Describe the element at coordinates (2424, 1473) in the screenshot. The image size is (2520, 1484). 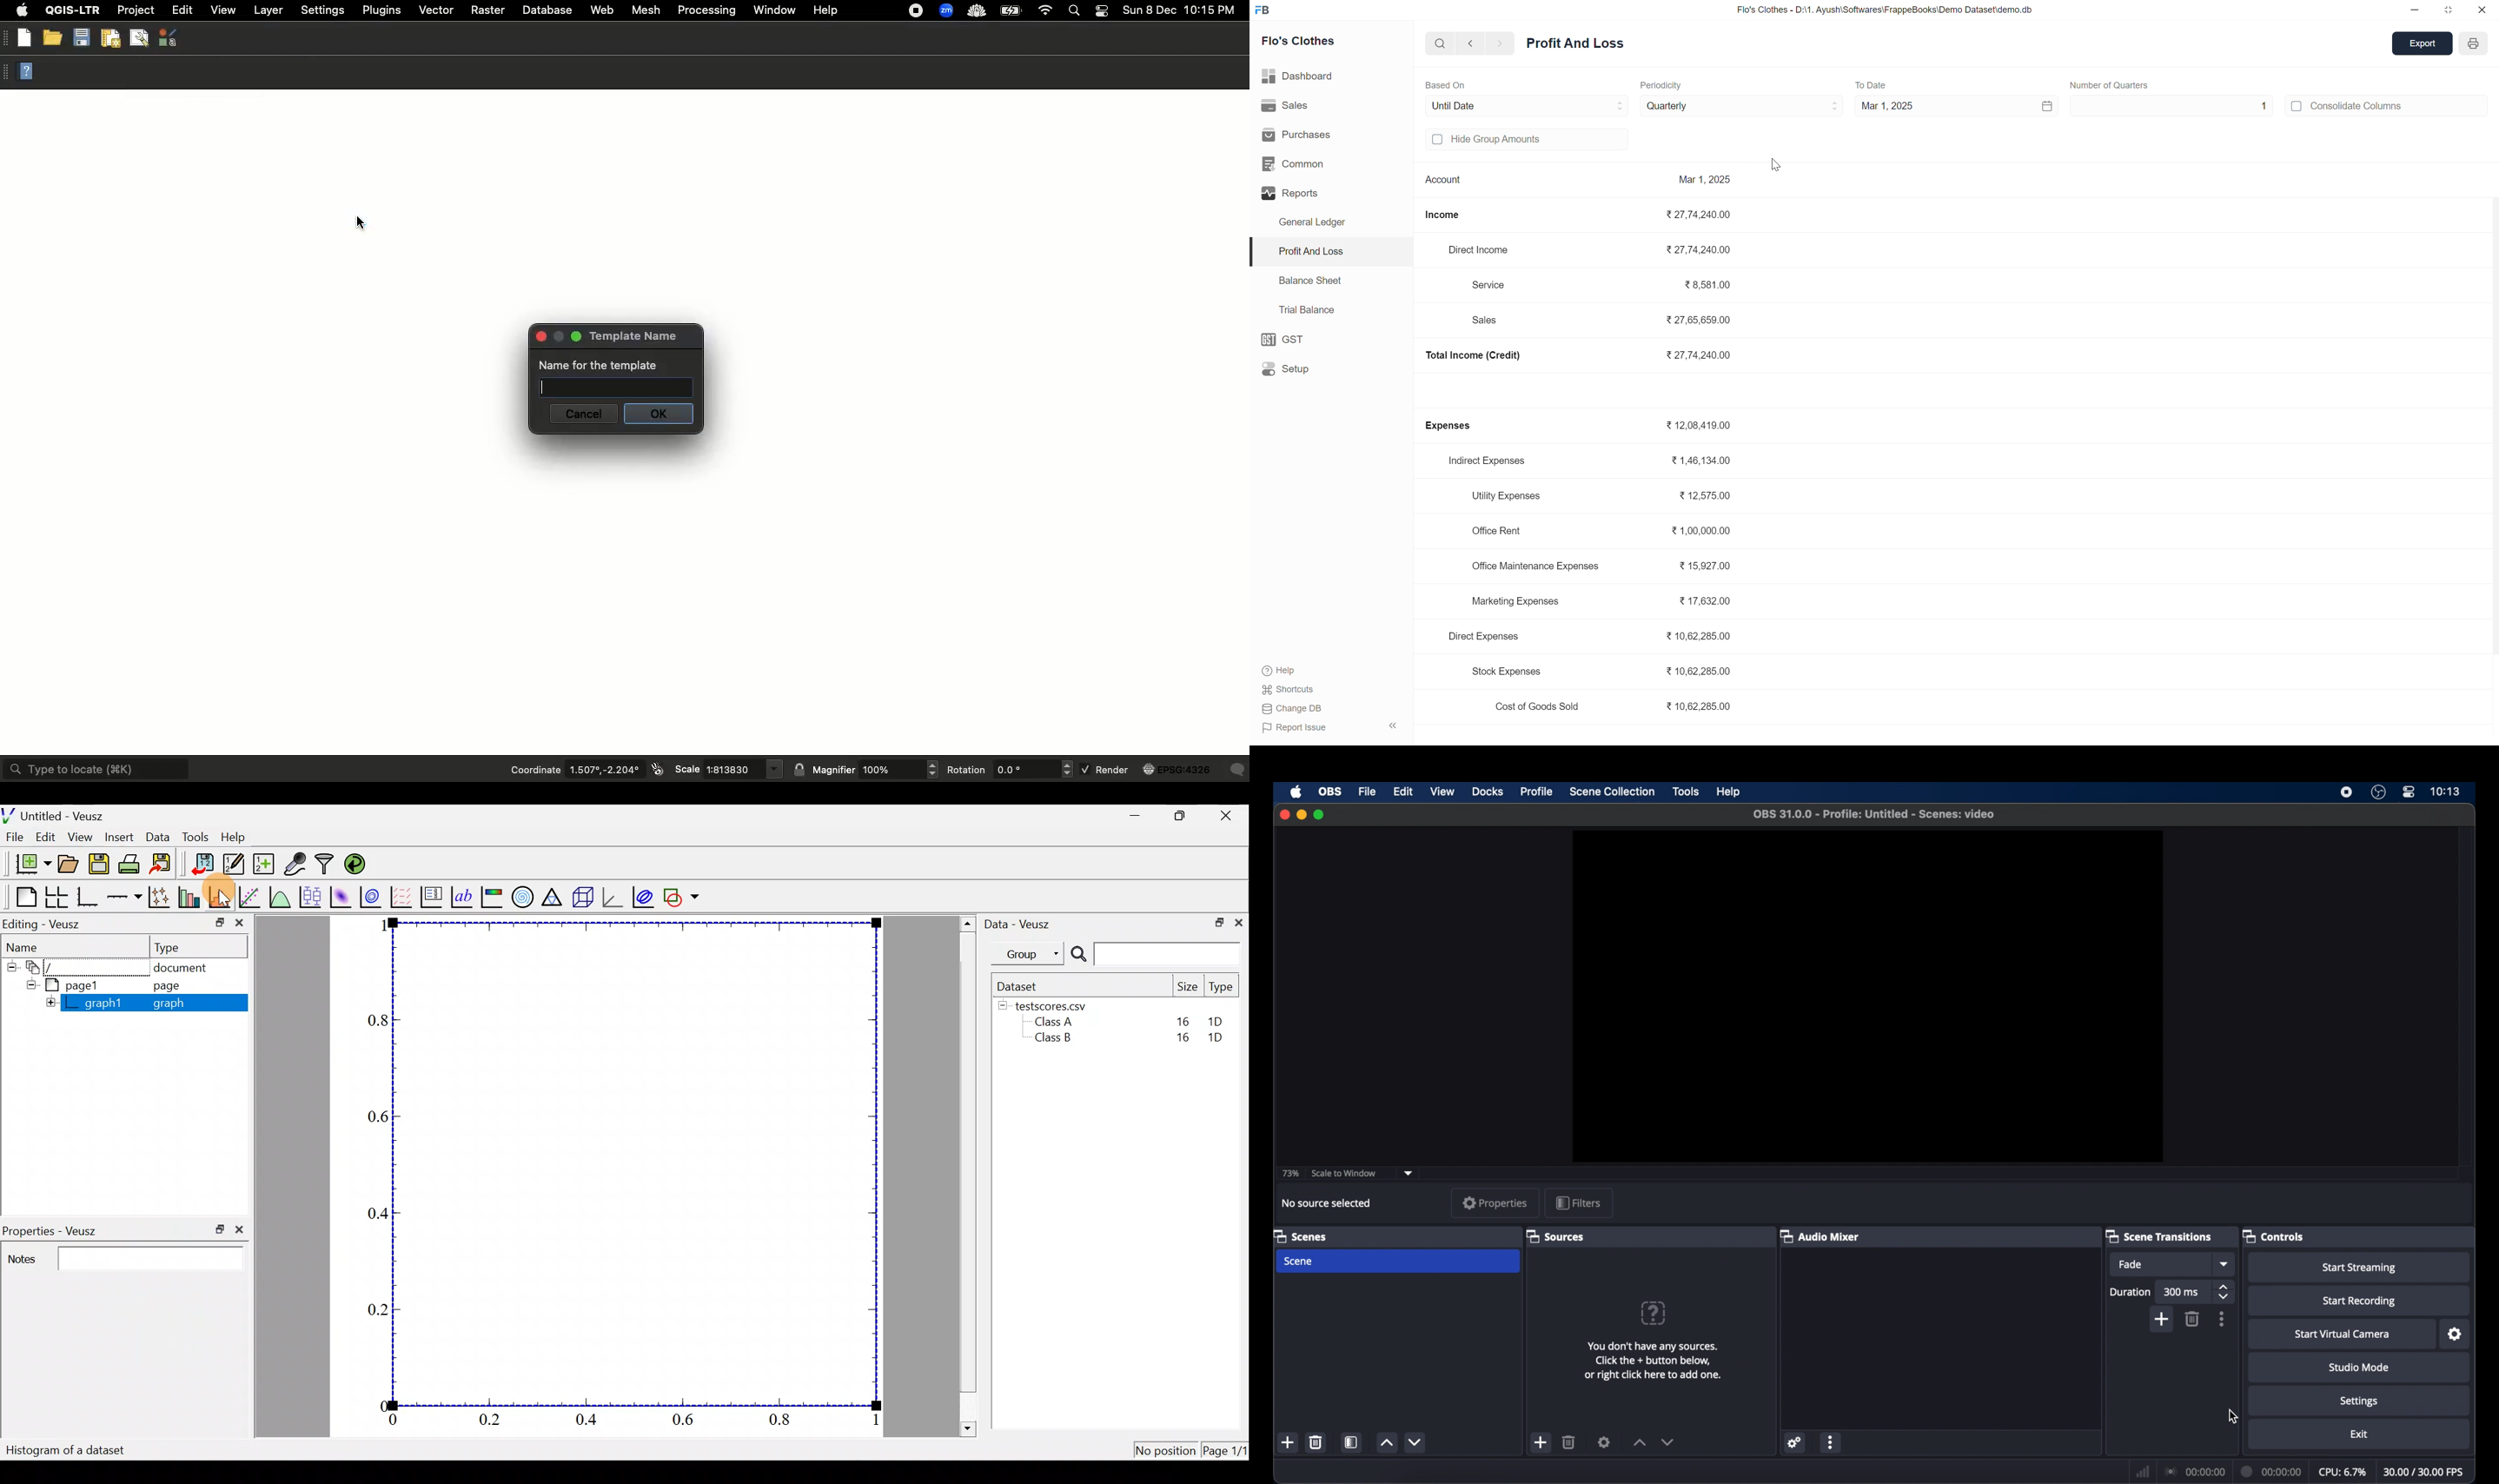
I see `fps` at that location.